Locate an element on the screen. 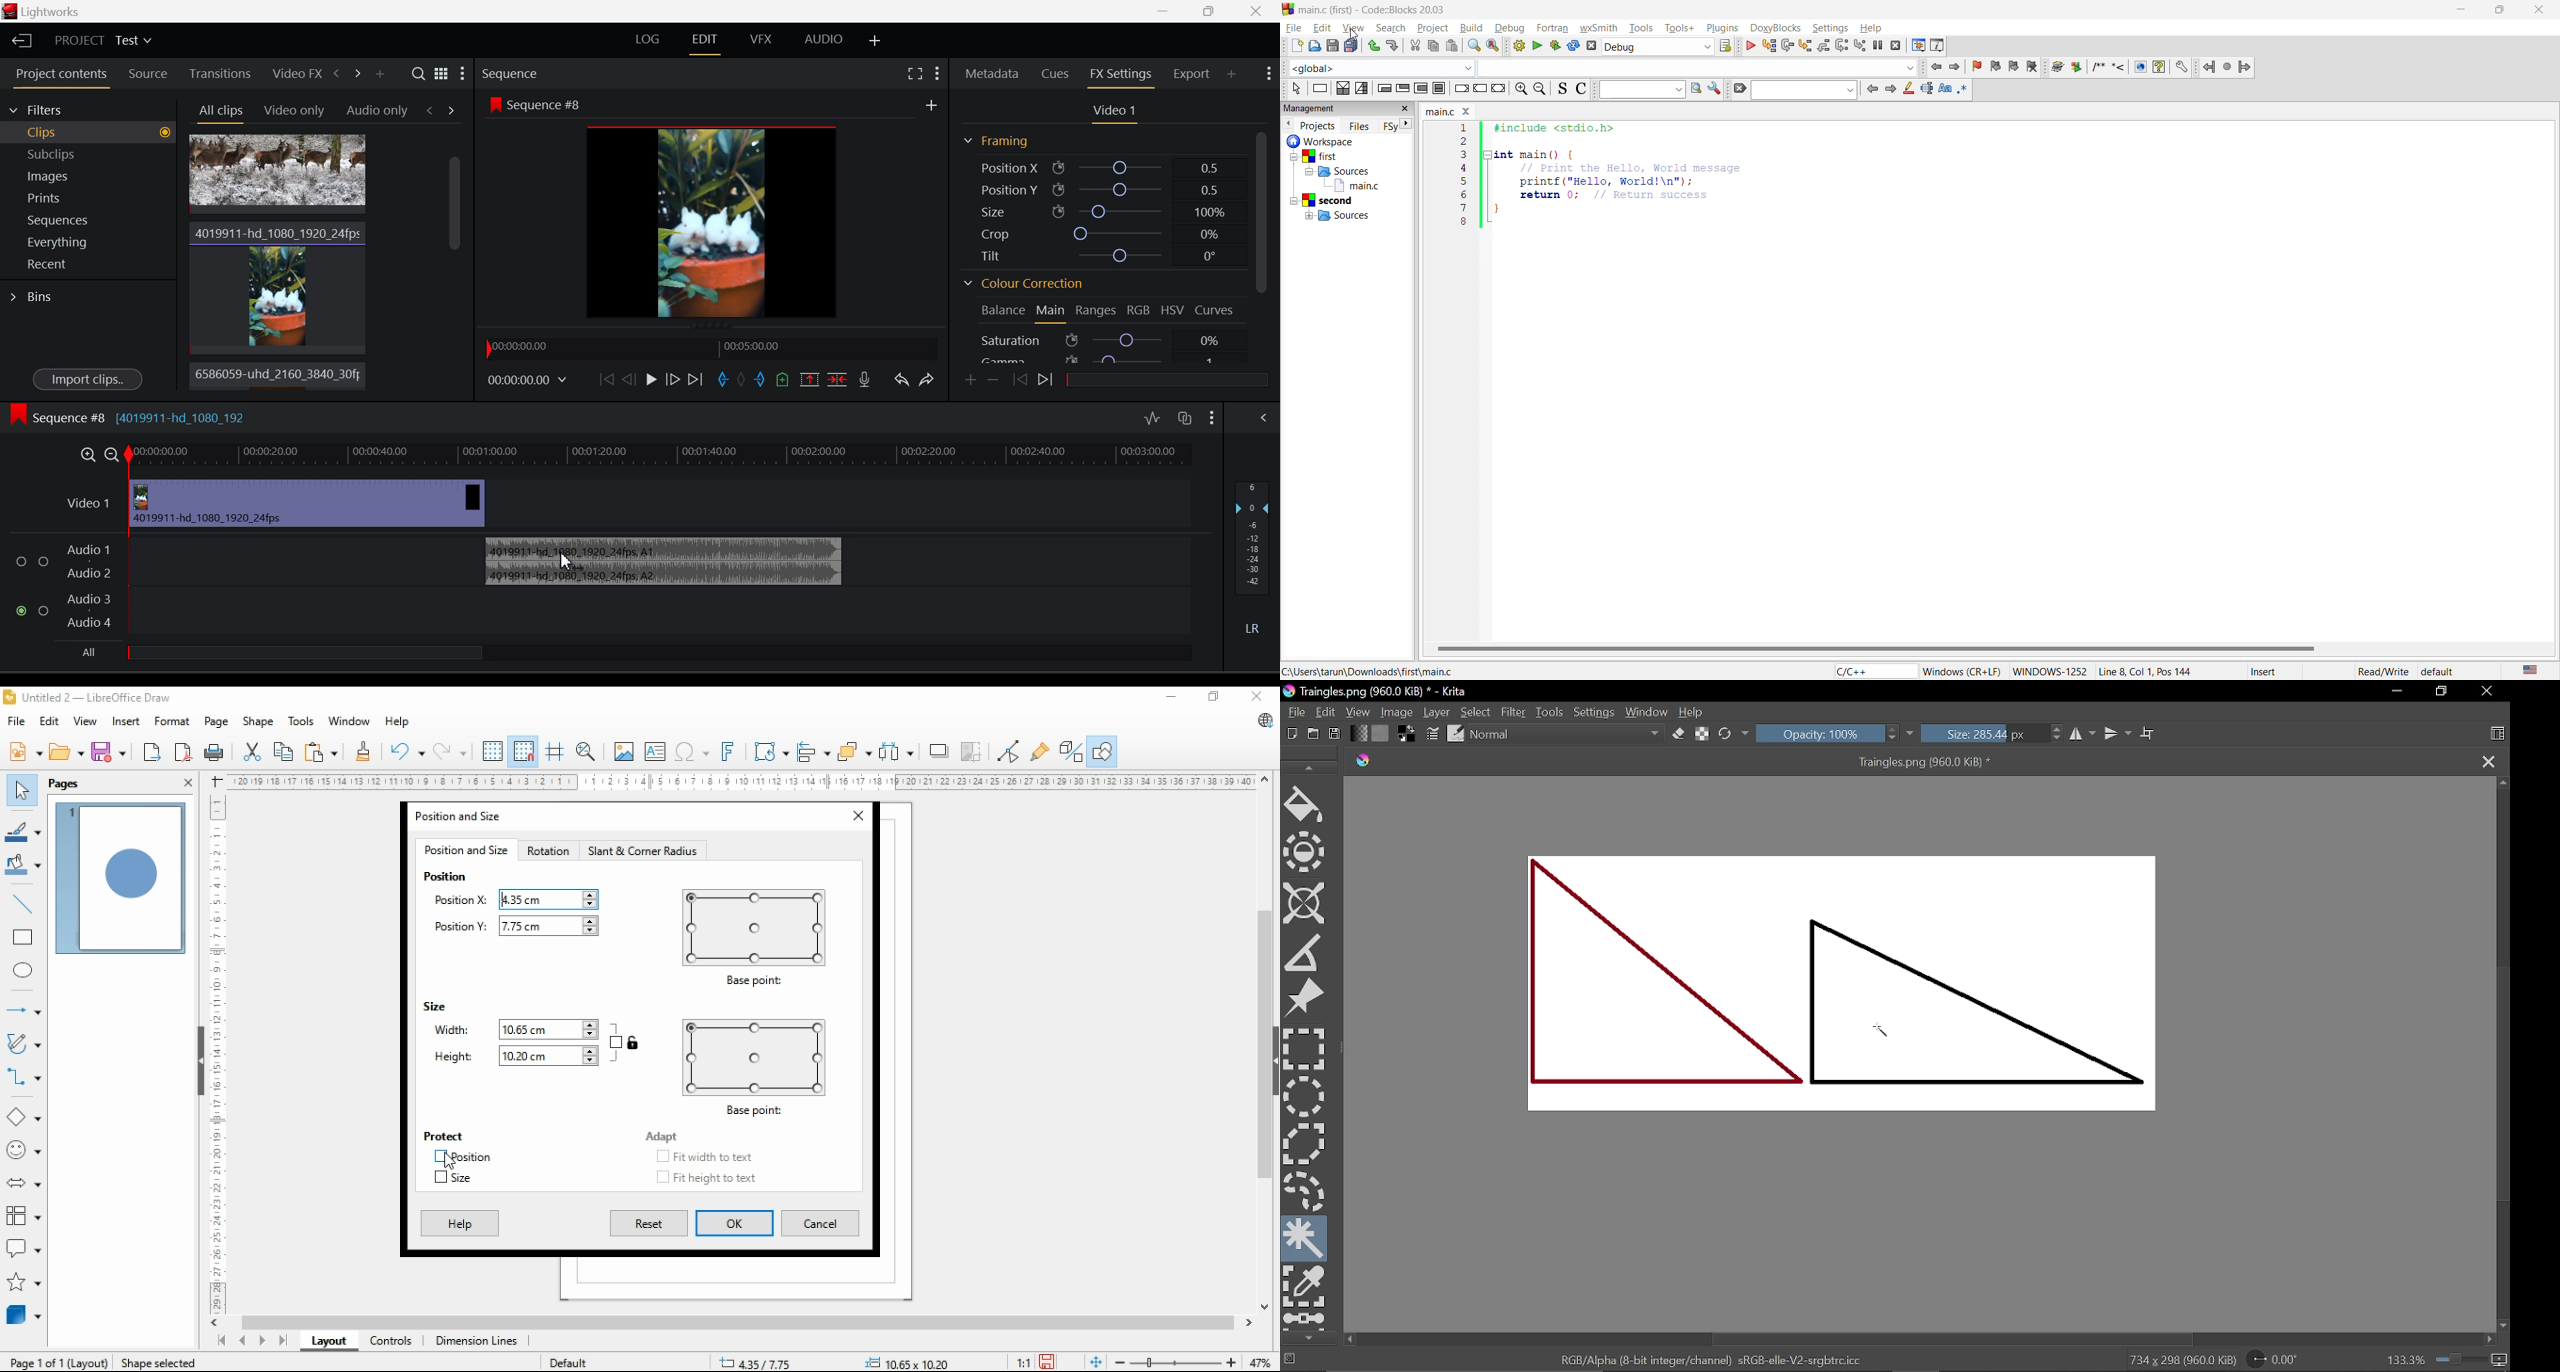  All clips tab open is located at coordinates (217, 112).